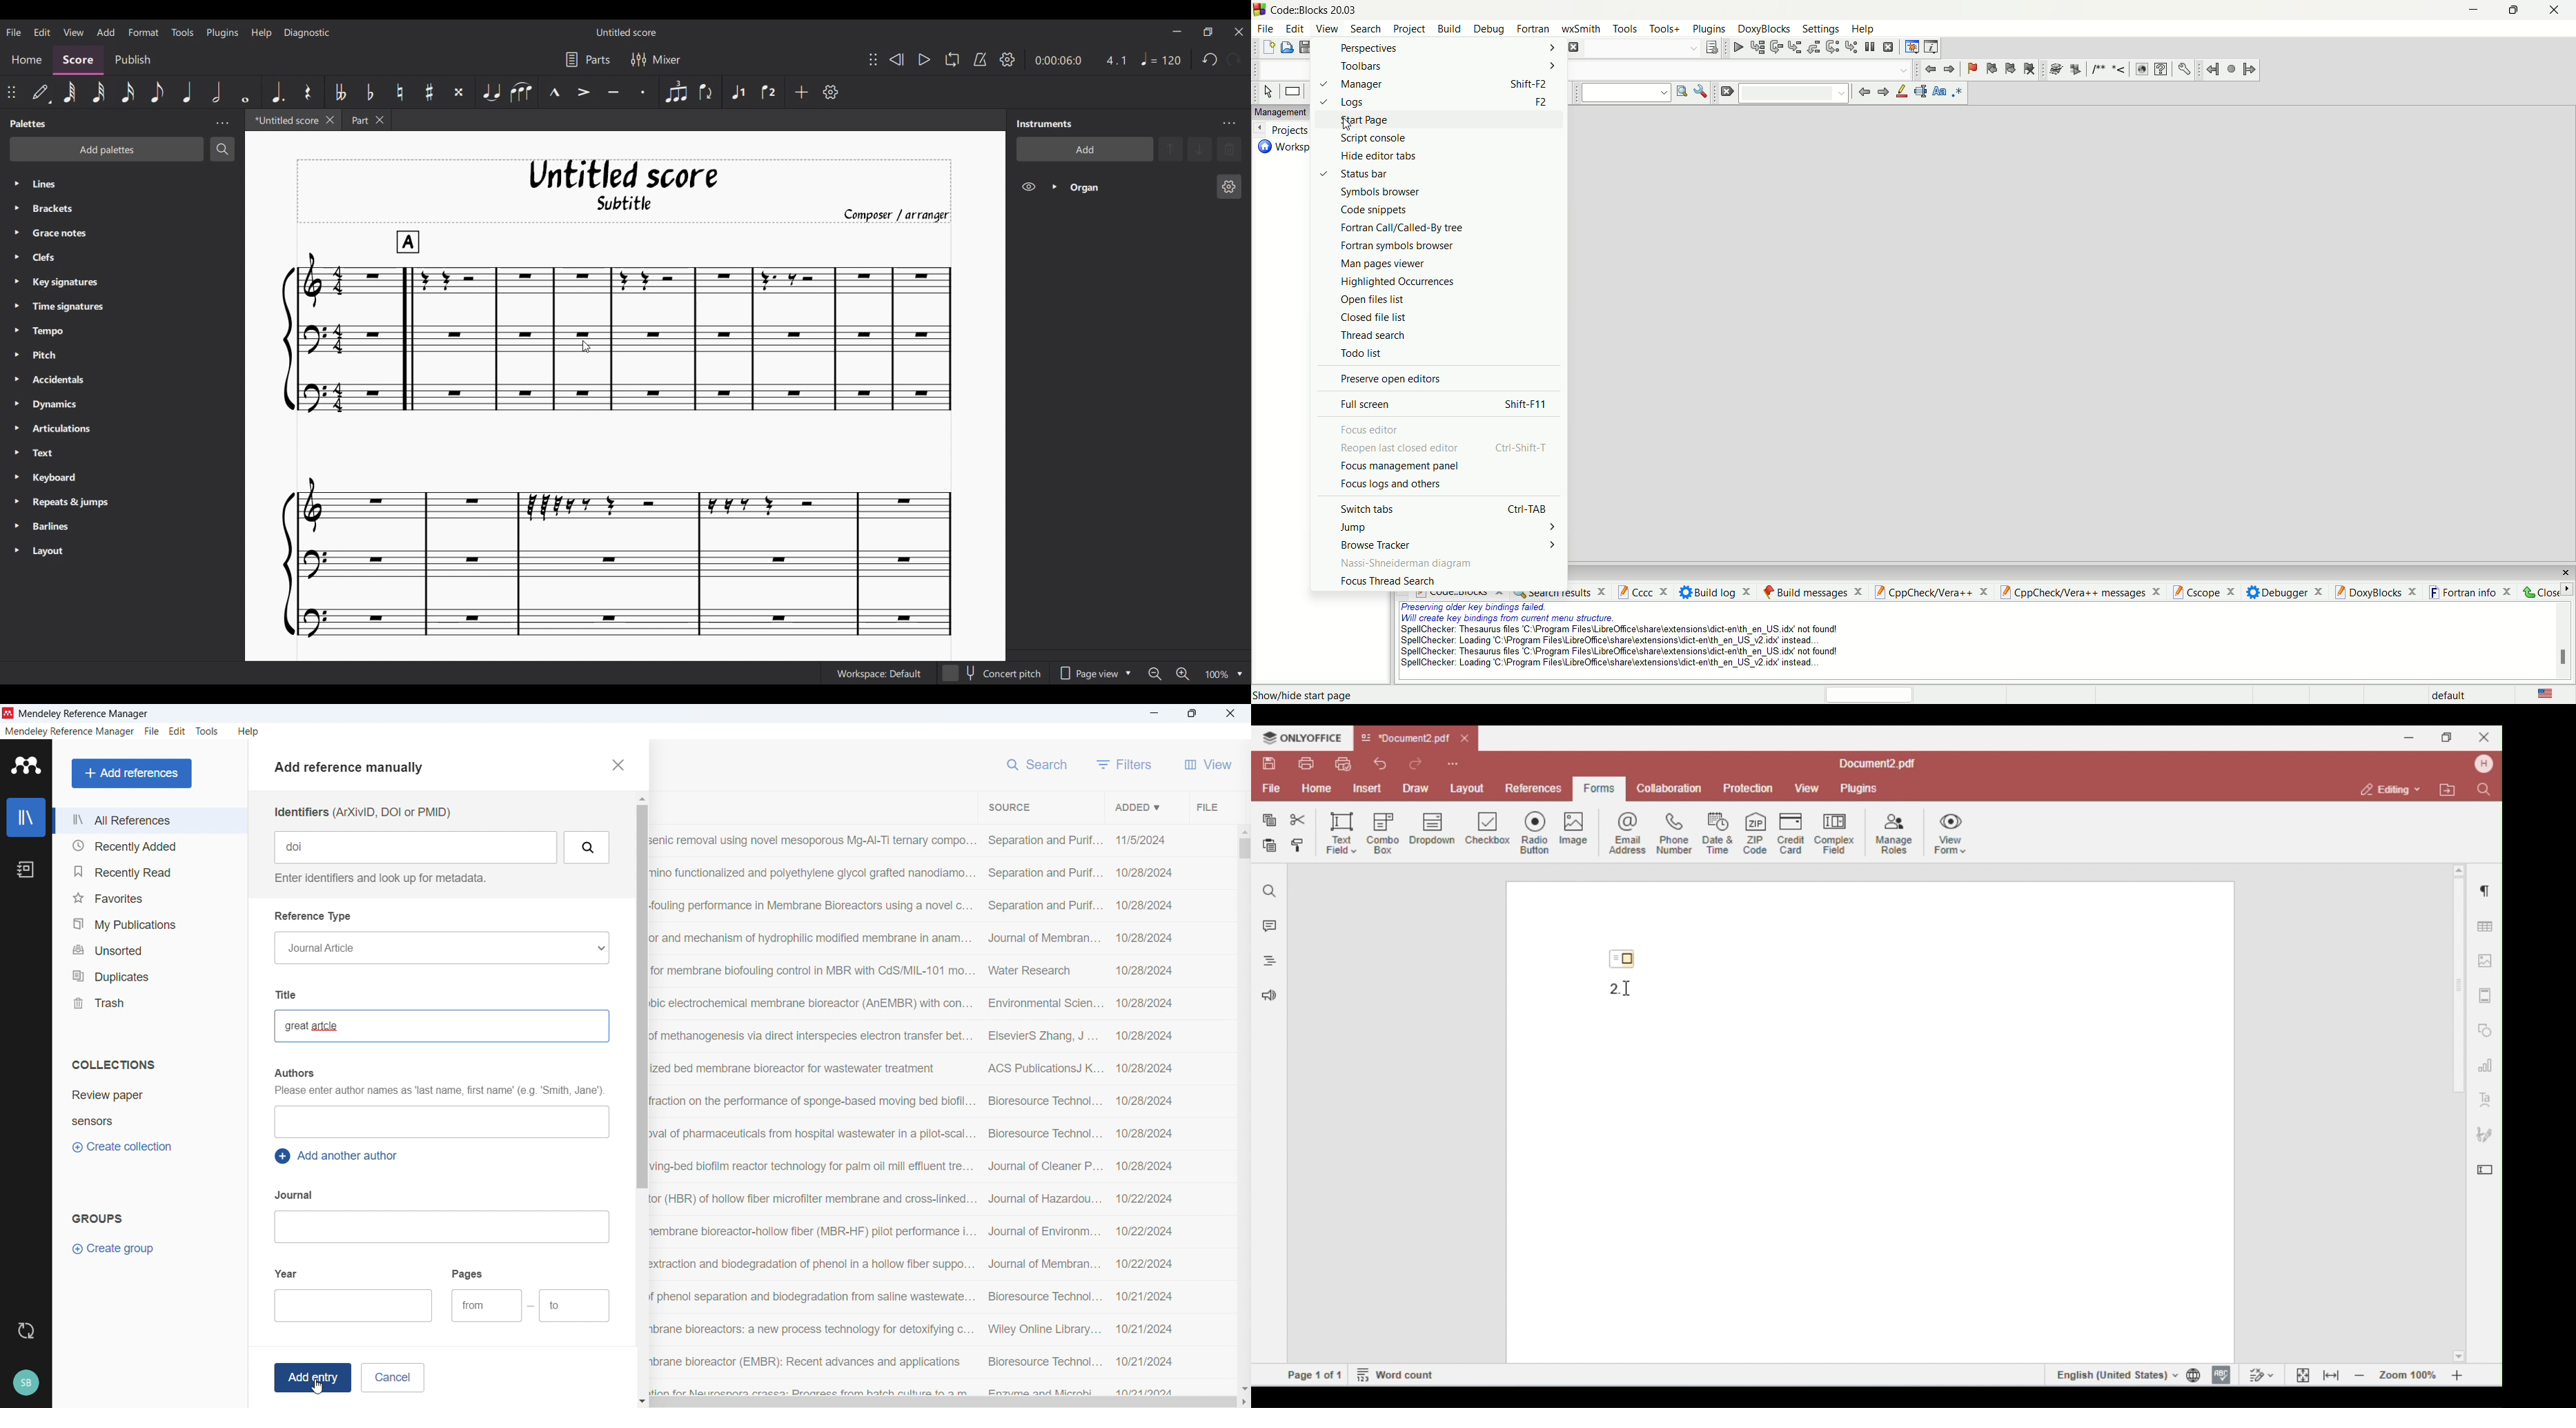  Describe the element at coordinates (1328, 30) in the screenshot. I see `view` at that location.